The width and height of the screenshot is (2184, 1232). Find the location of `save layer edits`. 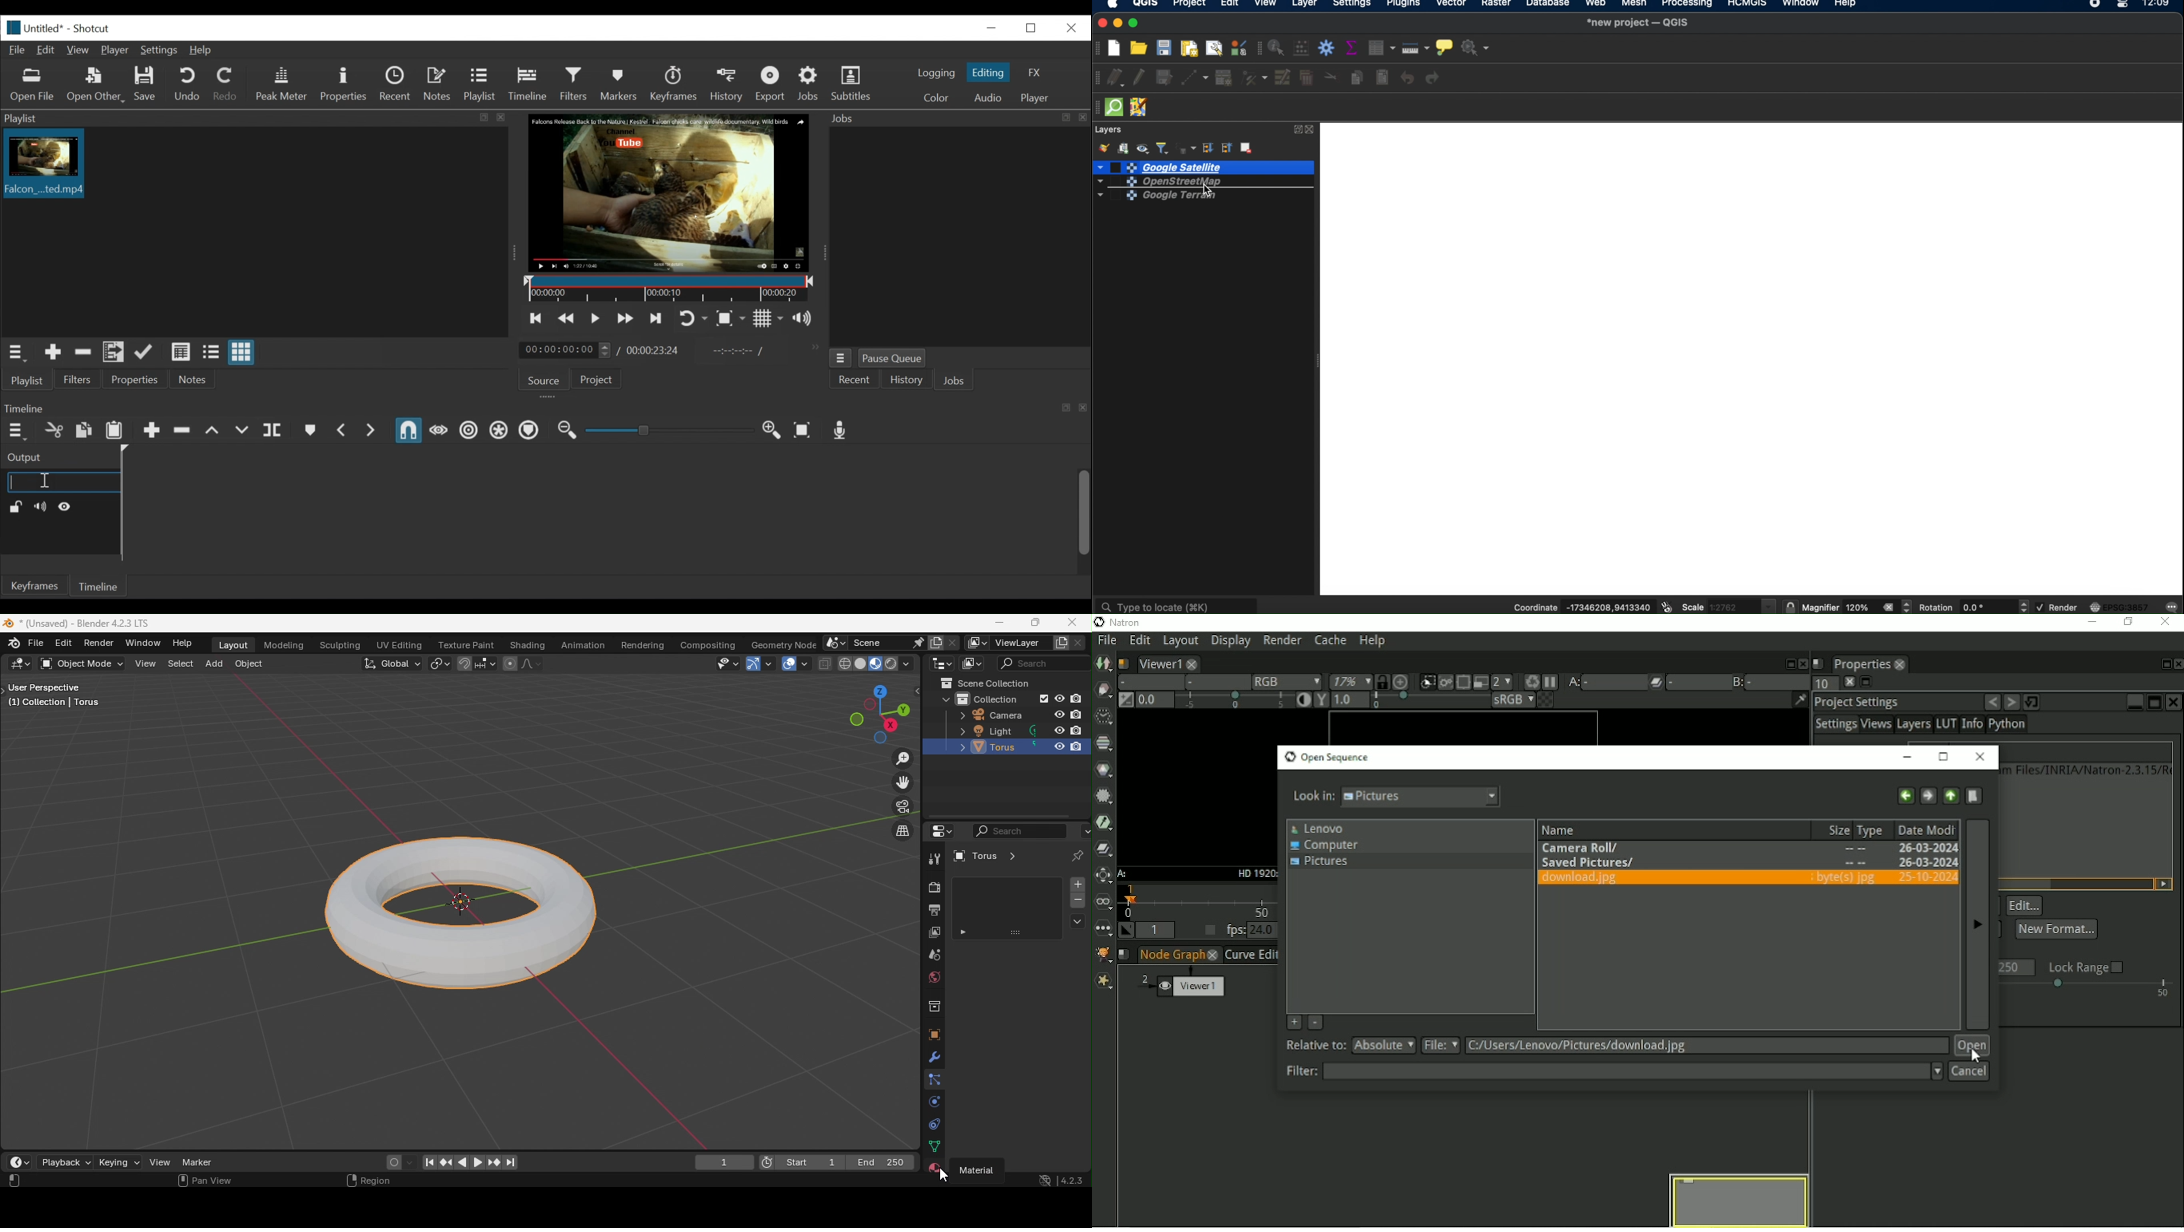

save layer edits is located at coordinates (1165, 78).